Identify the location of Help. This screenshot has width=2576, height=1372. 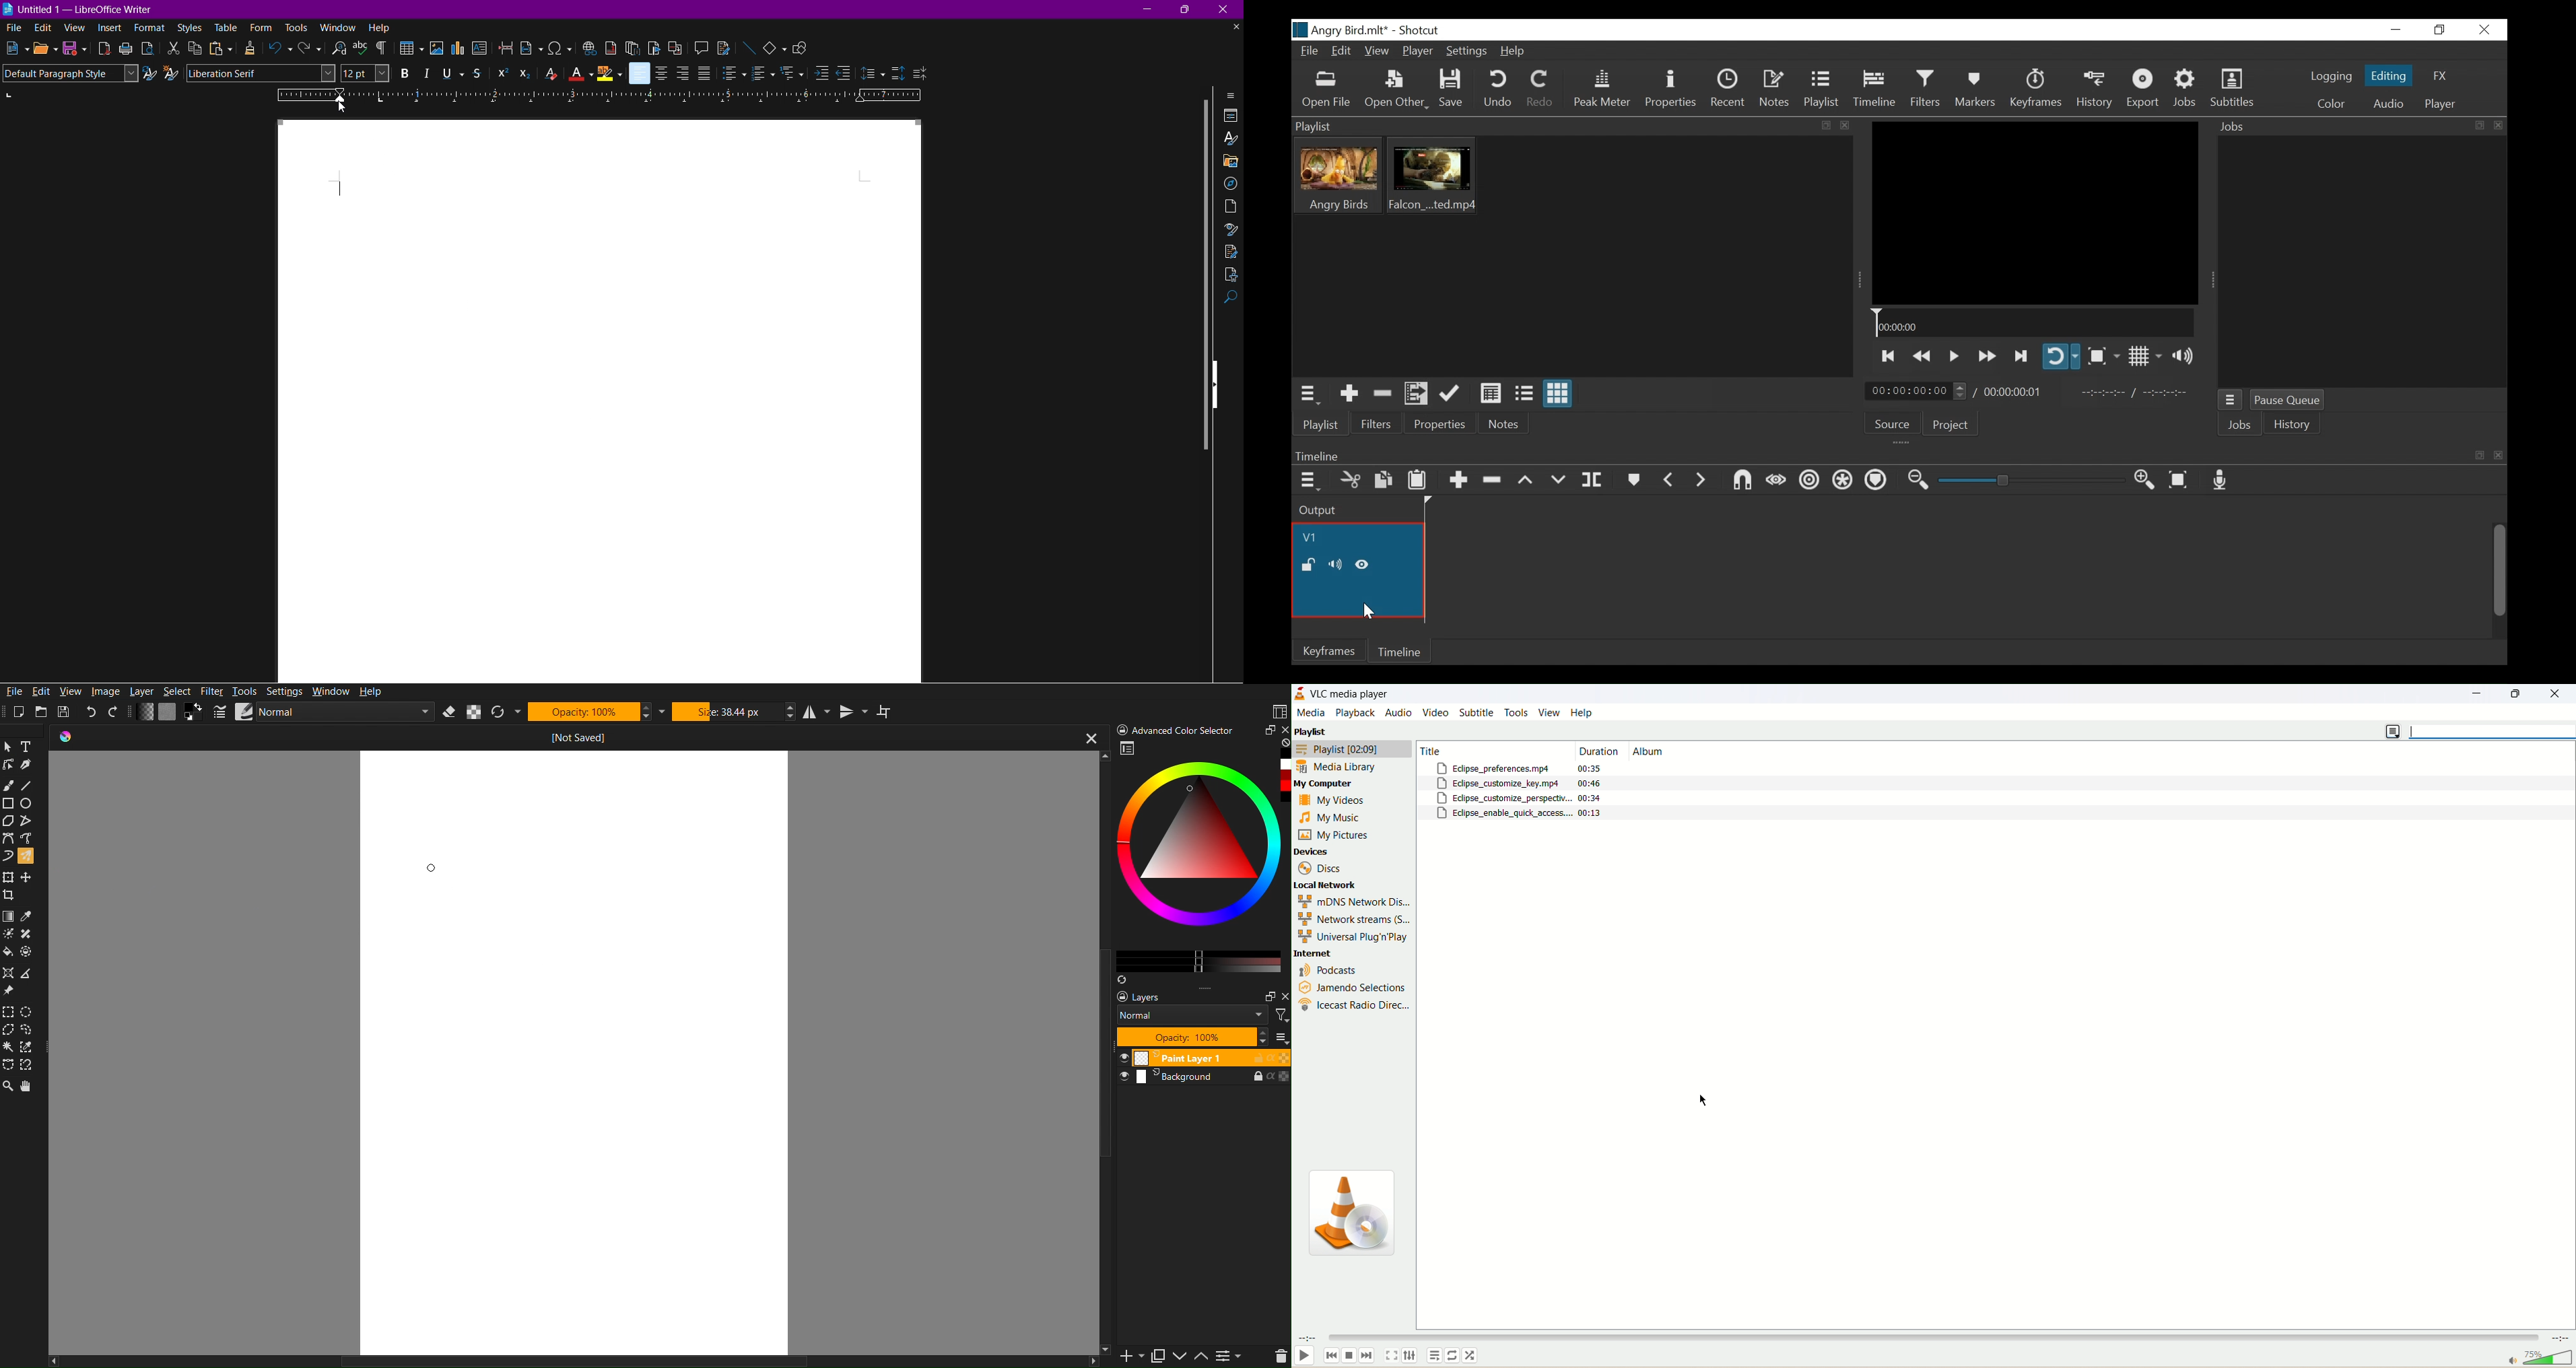
(376, 692).